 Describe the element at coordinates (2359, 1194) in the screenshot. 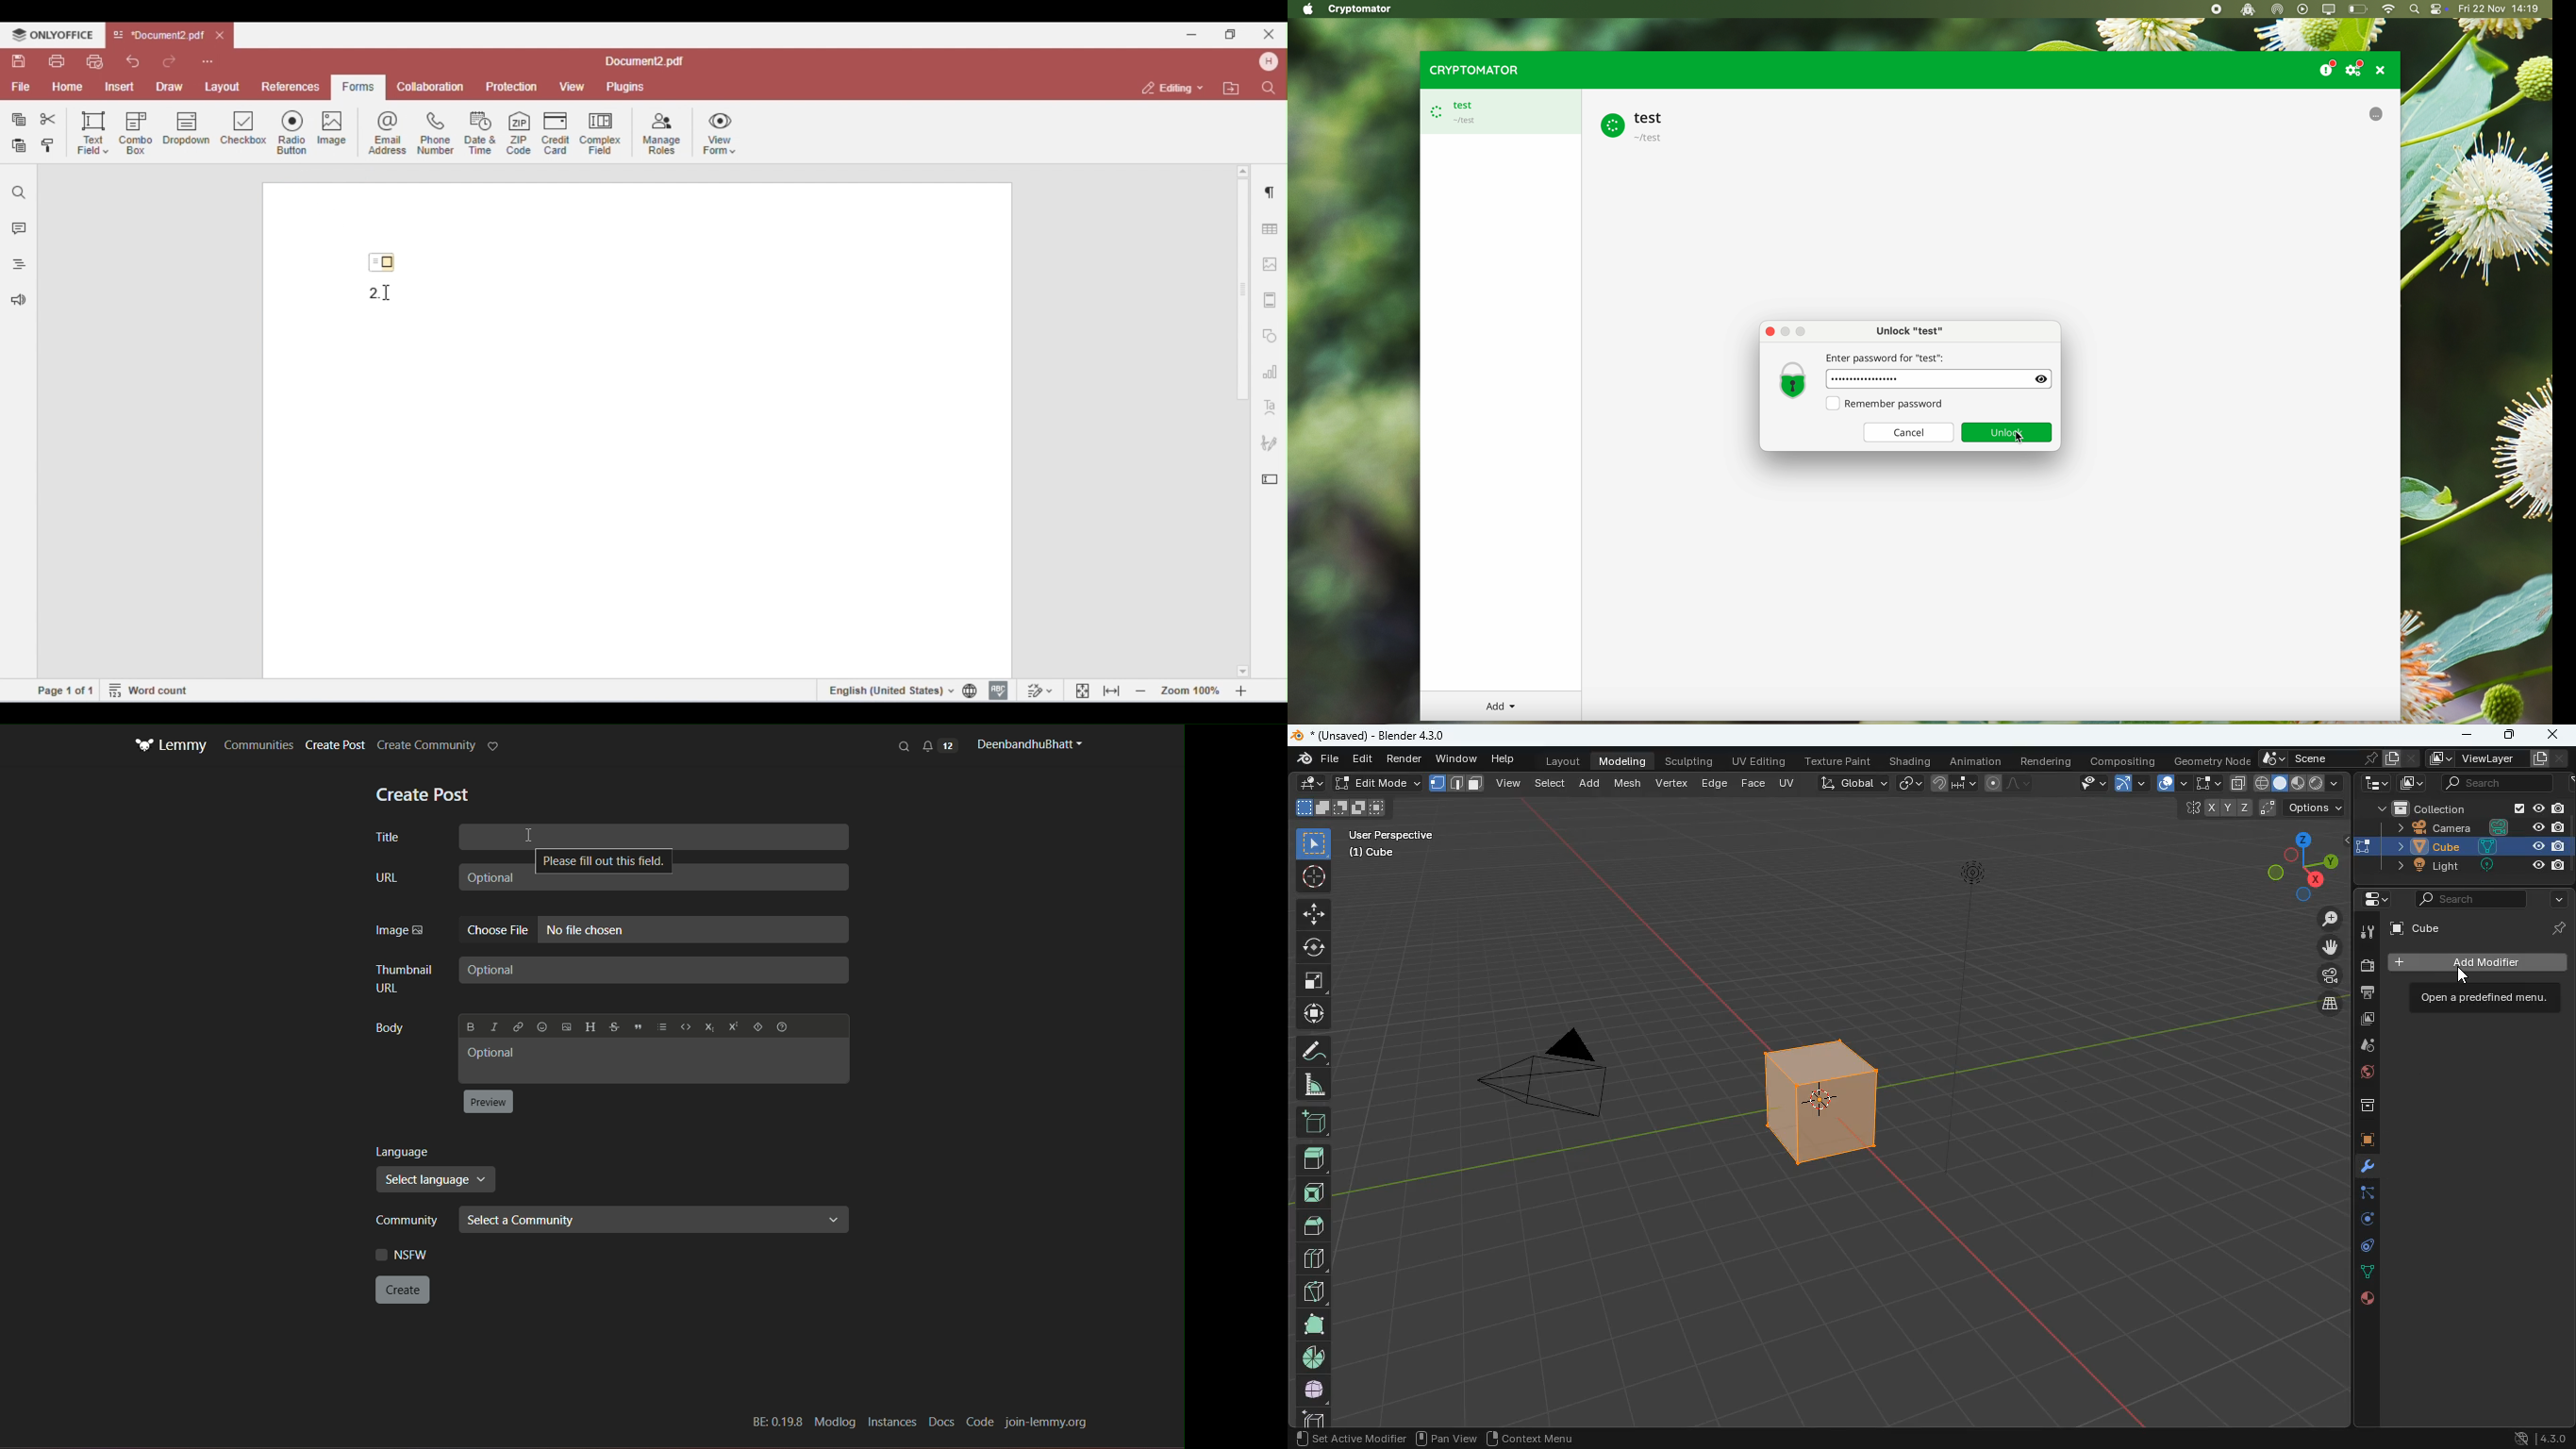

I see `edge` at that location.